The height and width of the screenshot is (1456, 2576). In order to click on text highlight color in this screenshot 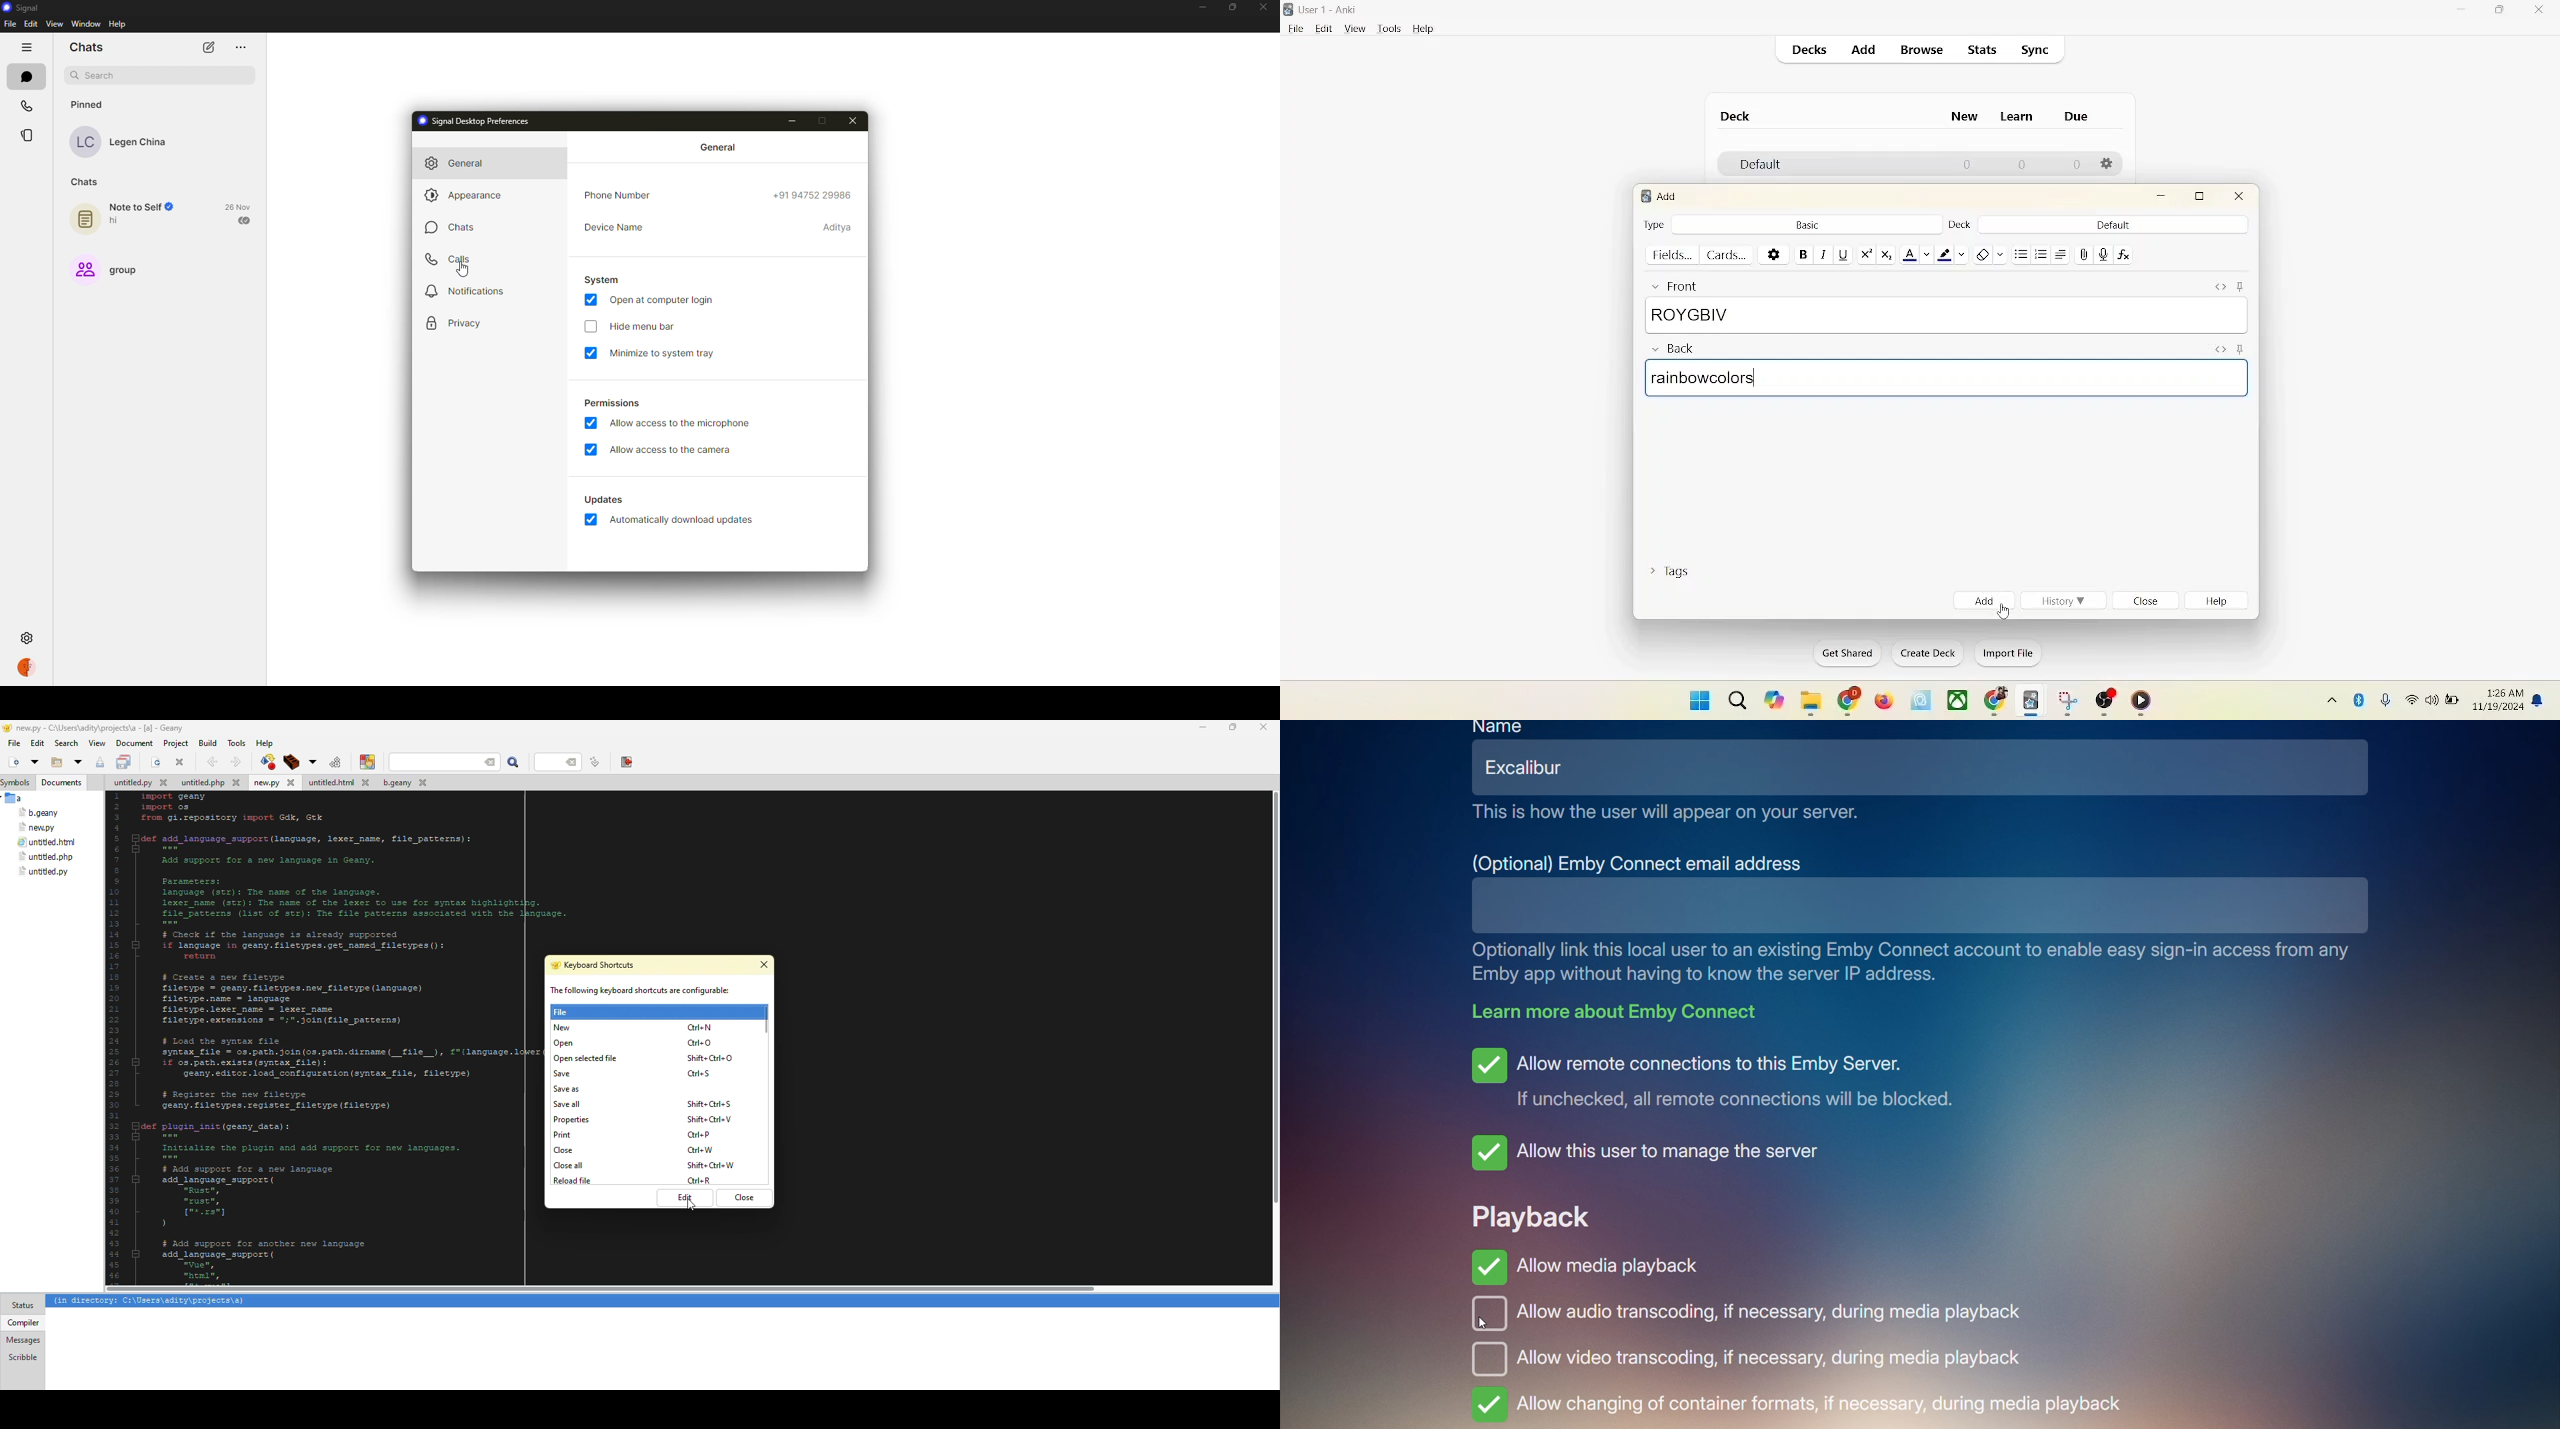, I will do `click(1950, 254)`.